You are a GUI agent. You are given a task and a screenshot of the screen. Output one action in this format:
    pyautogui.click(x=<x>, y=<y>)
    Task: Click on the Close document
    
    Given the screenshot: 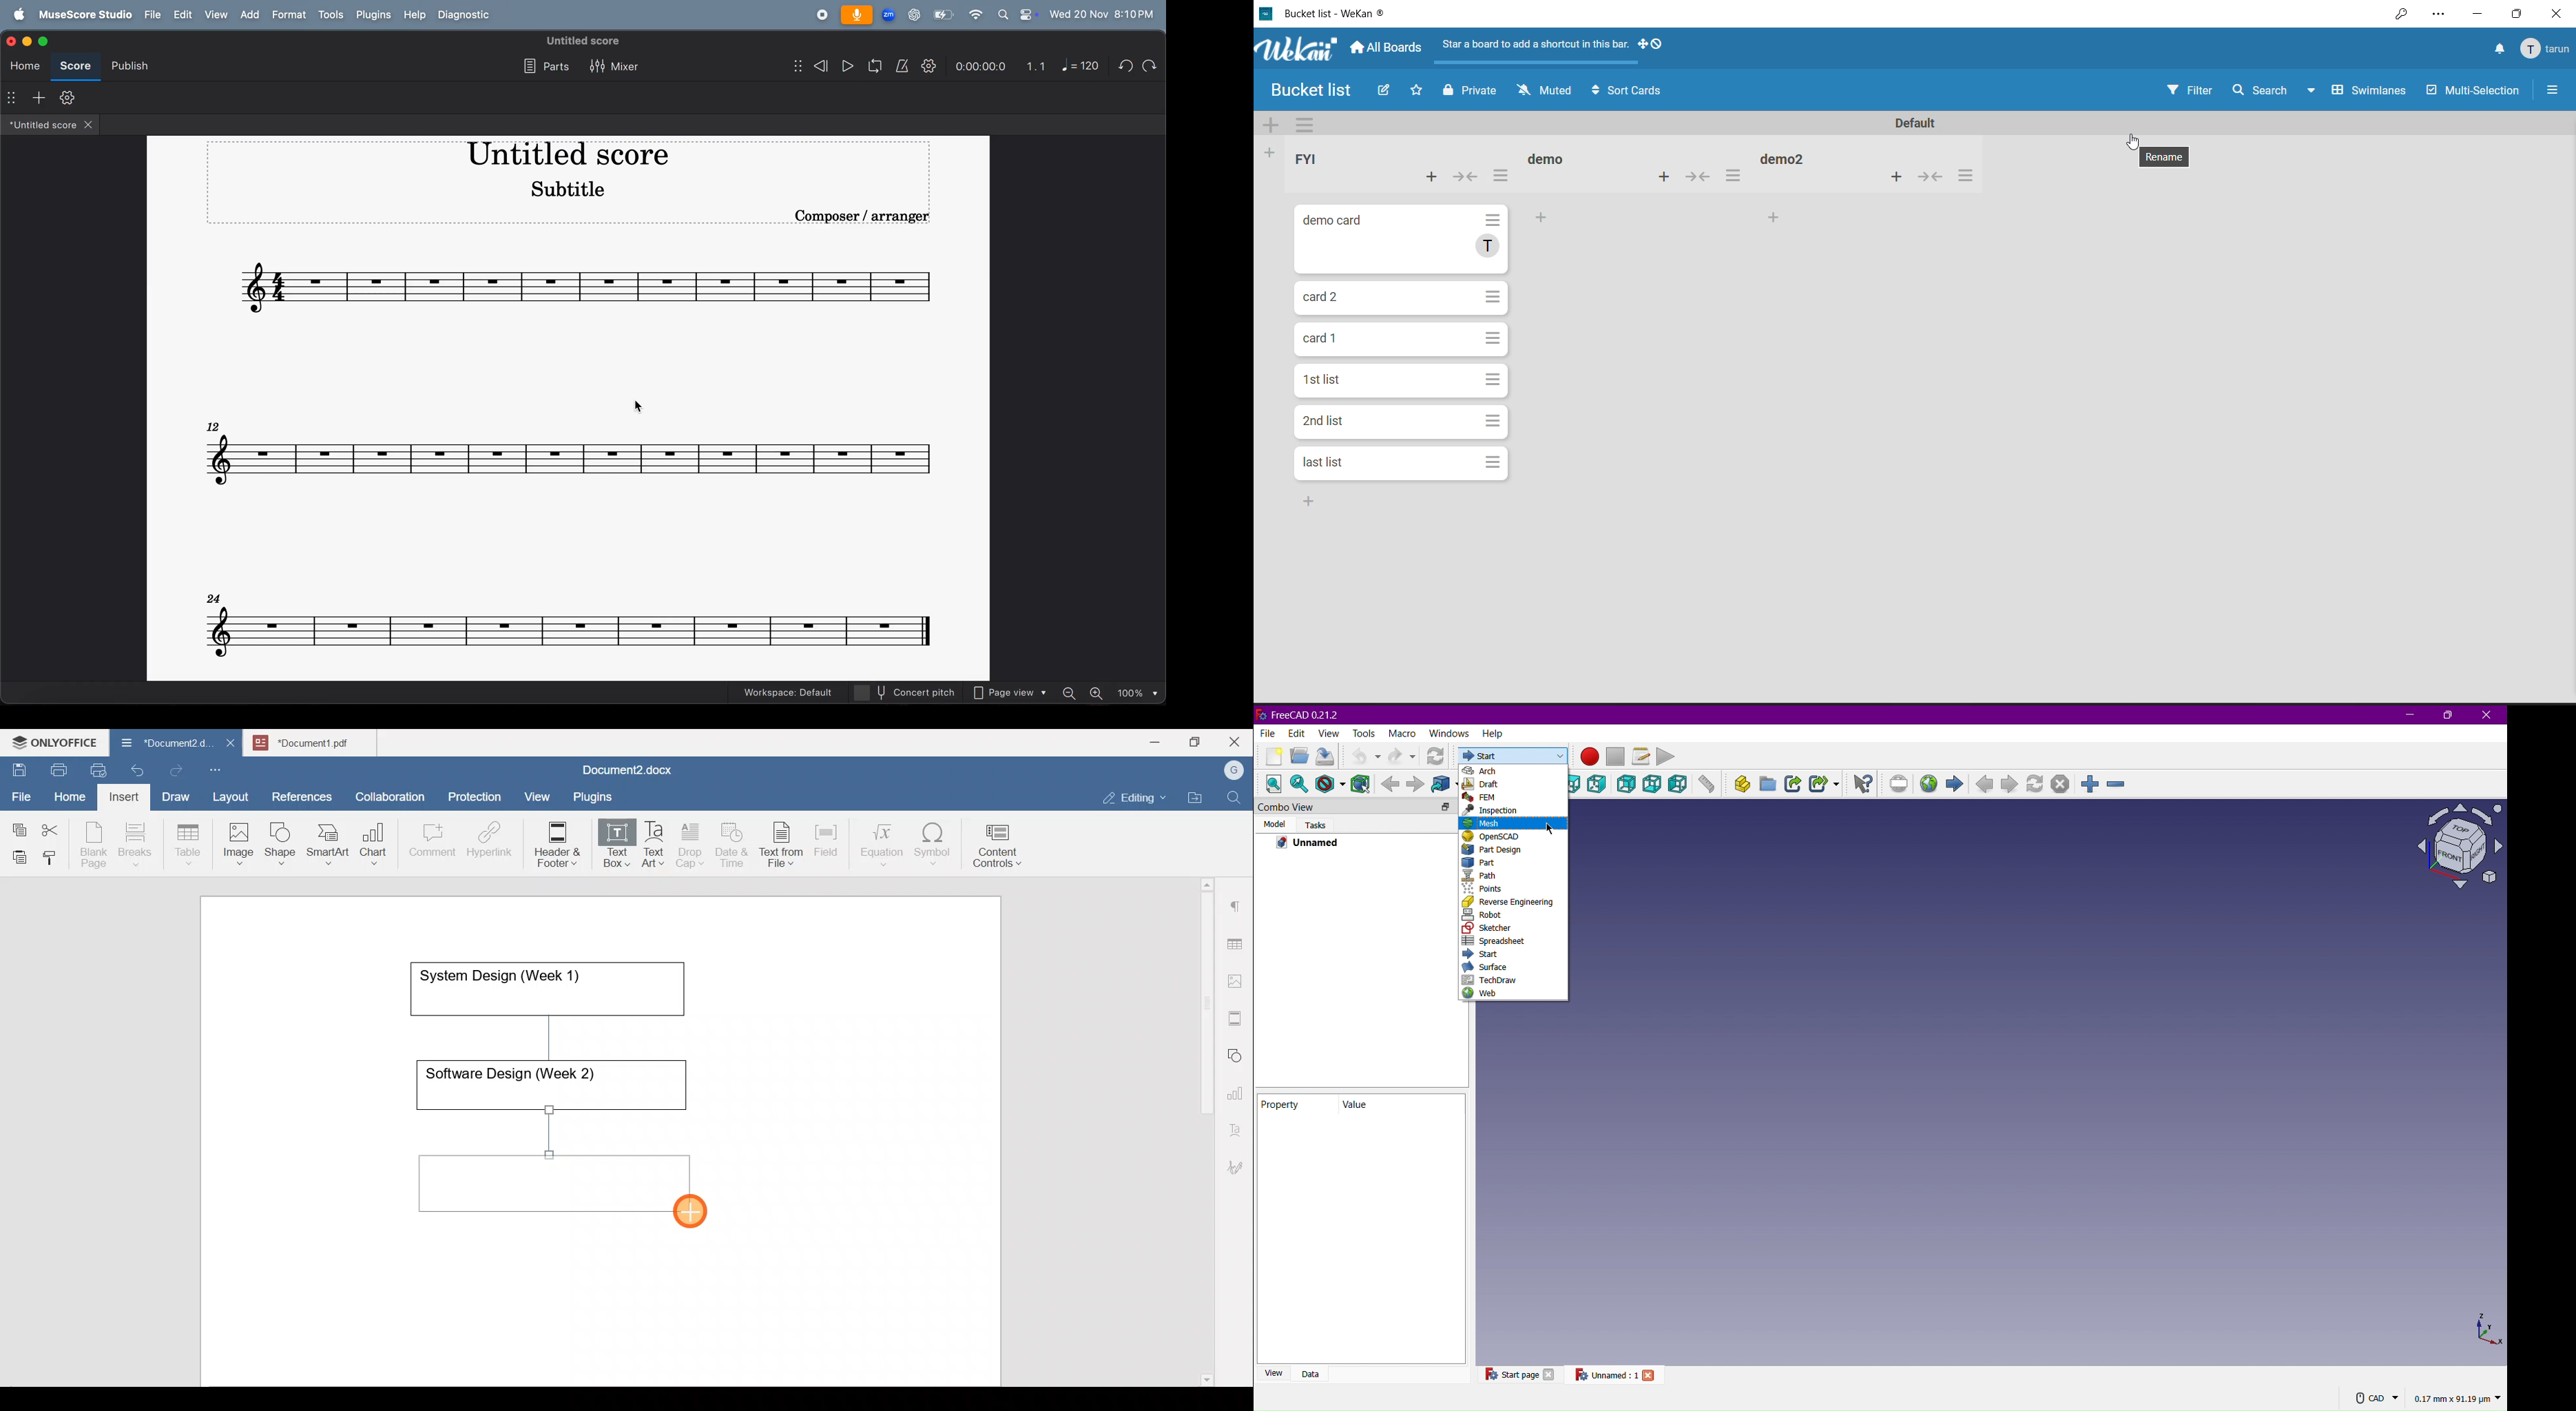 What is the action you would take?
    pyautogui.click(x=231, y=744)
    